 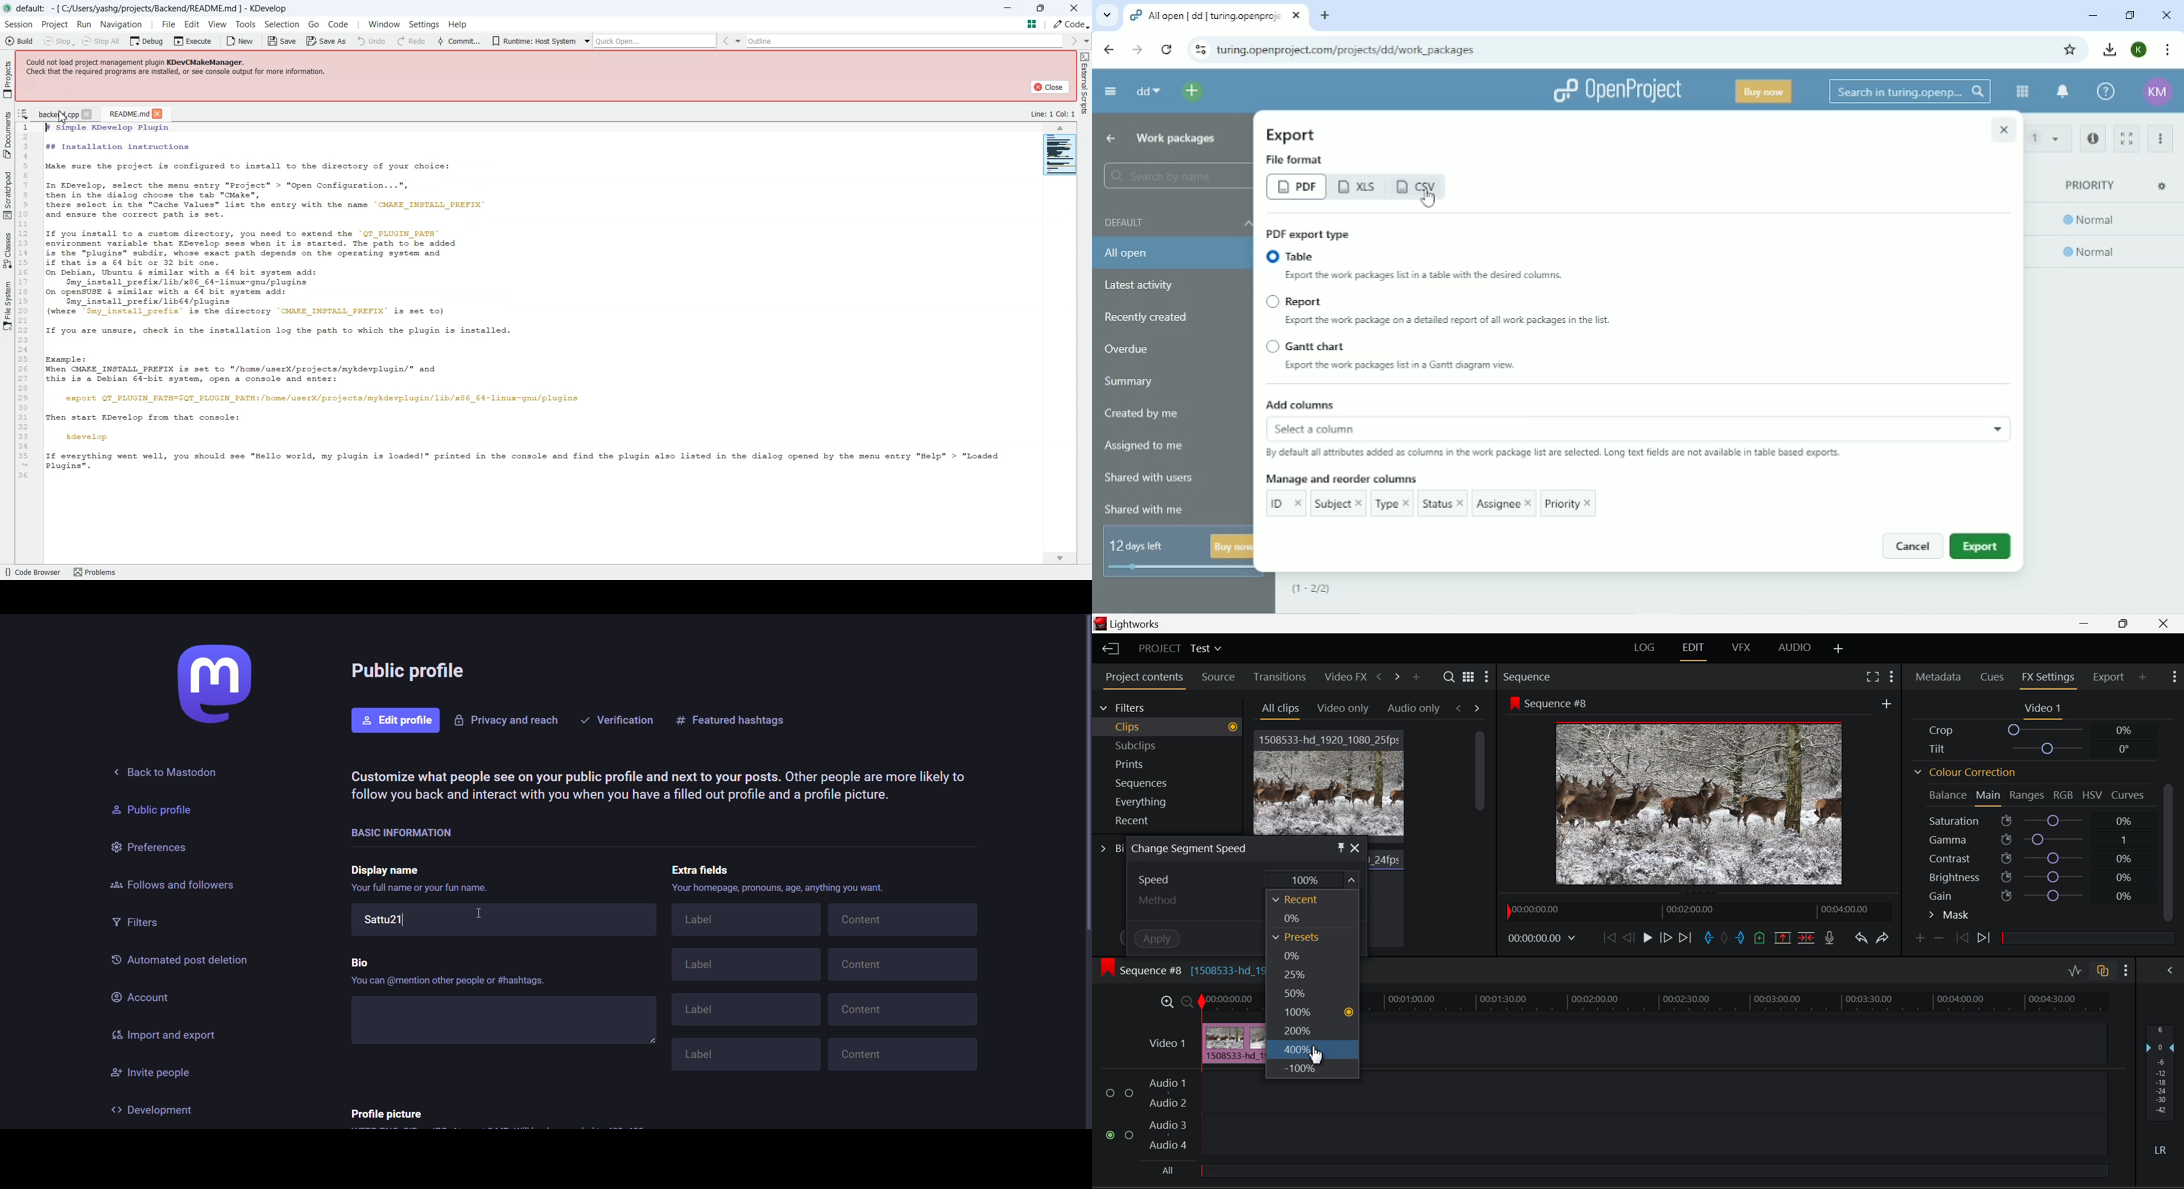 I want to click on Code Browser, so click(x=32, y=572).